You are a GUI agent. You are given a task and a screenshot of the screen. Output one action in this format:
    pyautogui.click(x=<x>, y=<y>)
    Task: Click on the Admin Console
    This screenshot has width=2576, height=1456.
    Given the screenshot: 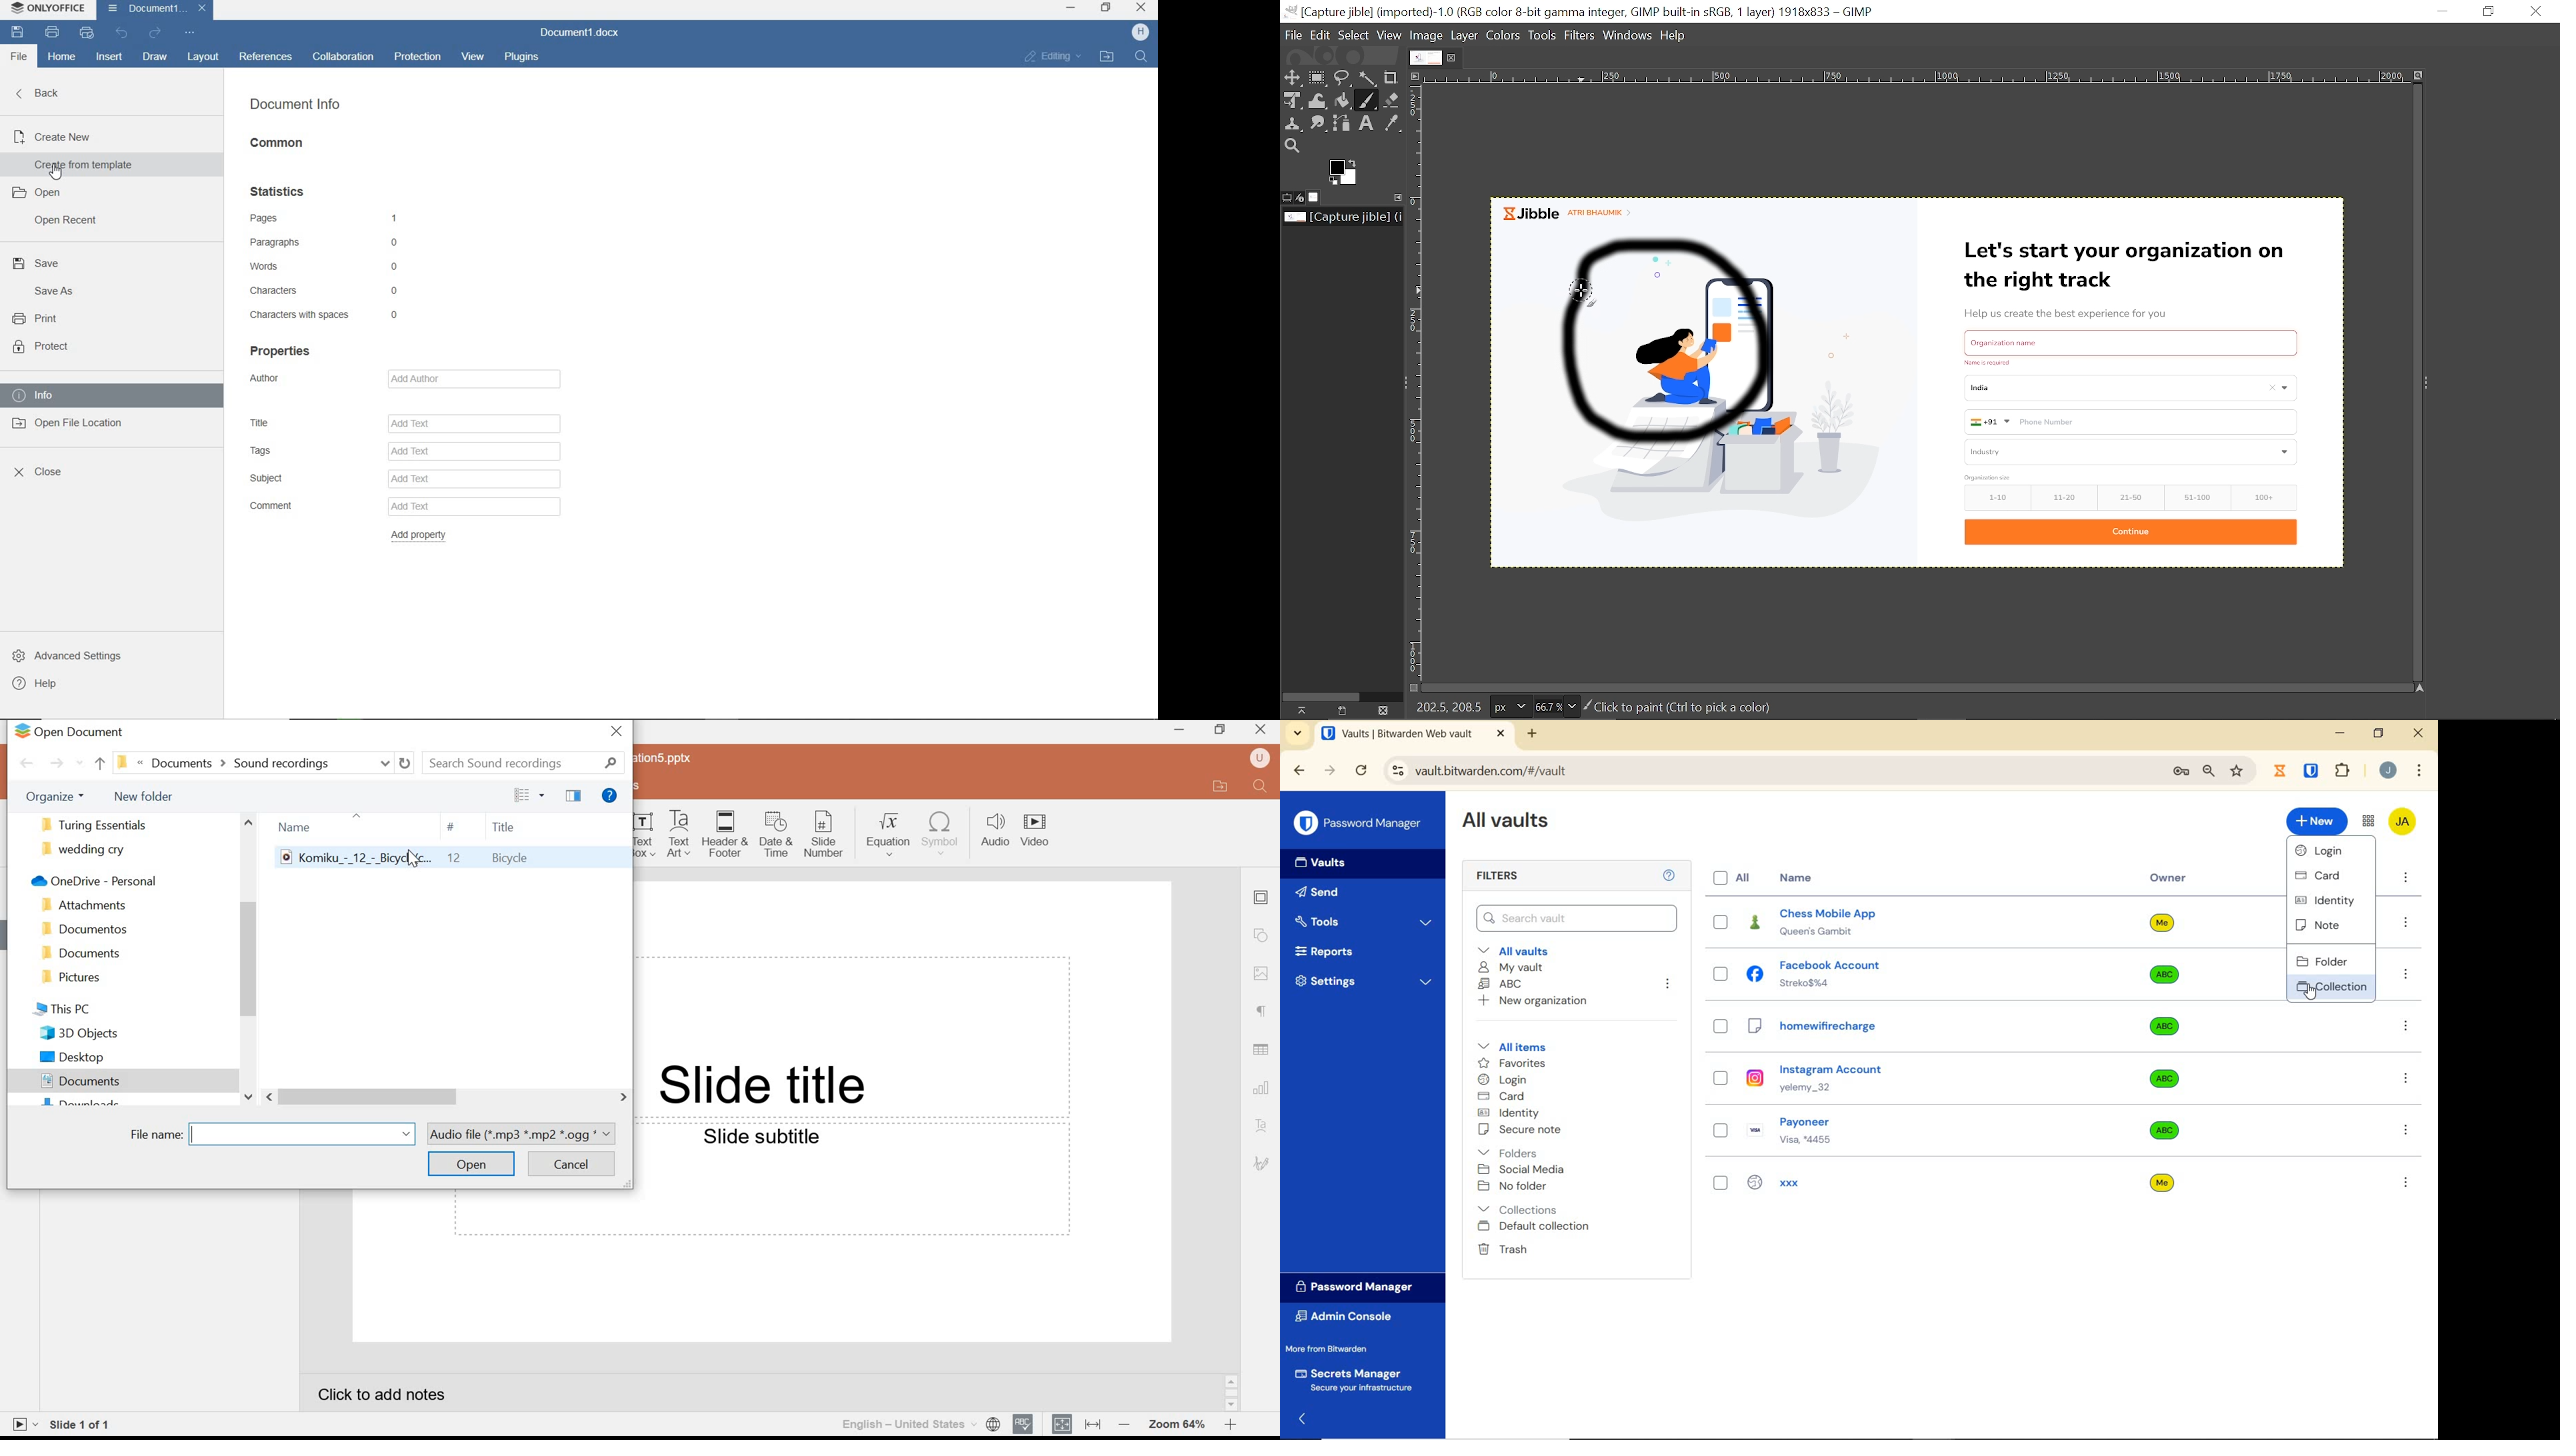 What is the action you would take?
    pyautogui.click(x=1348, y=1318)
    